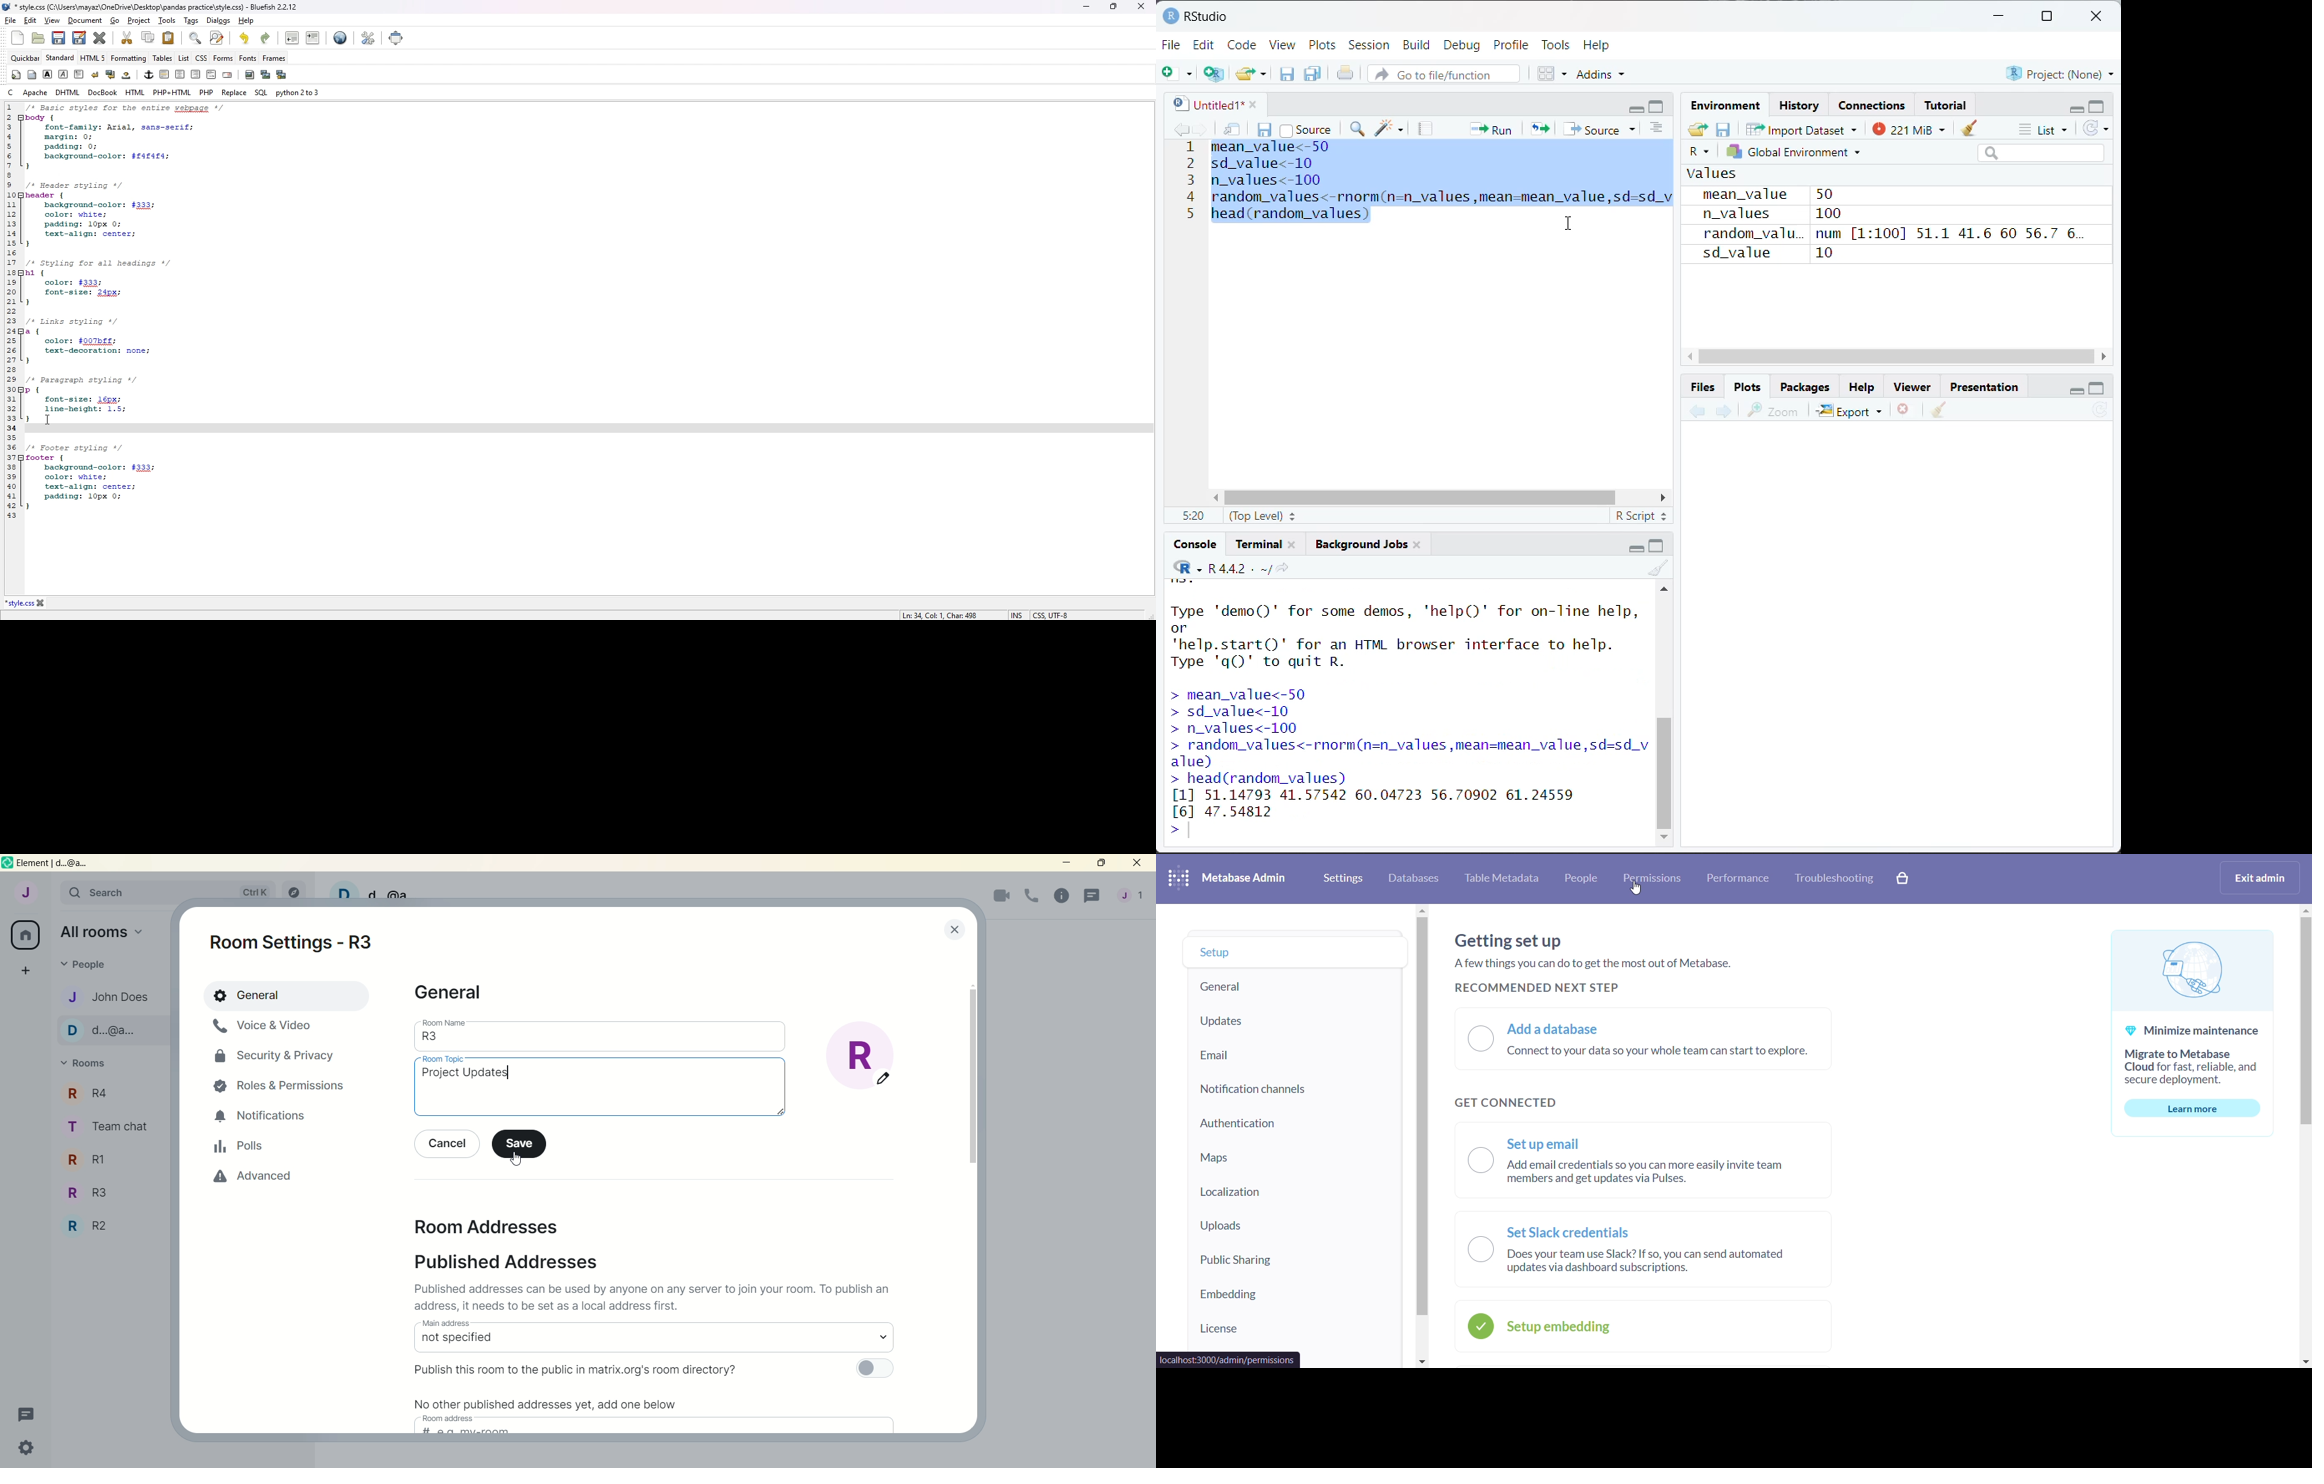 The image size is (2324, 1484). What do you see at coordinates (1916, 388) in the screenshot?
I see `Viewer` at bounding box center [1916, 388].